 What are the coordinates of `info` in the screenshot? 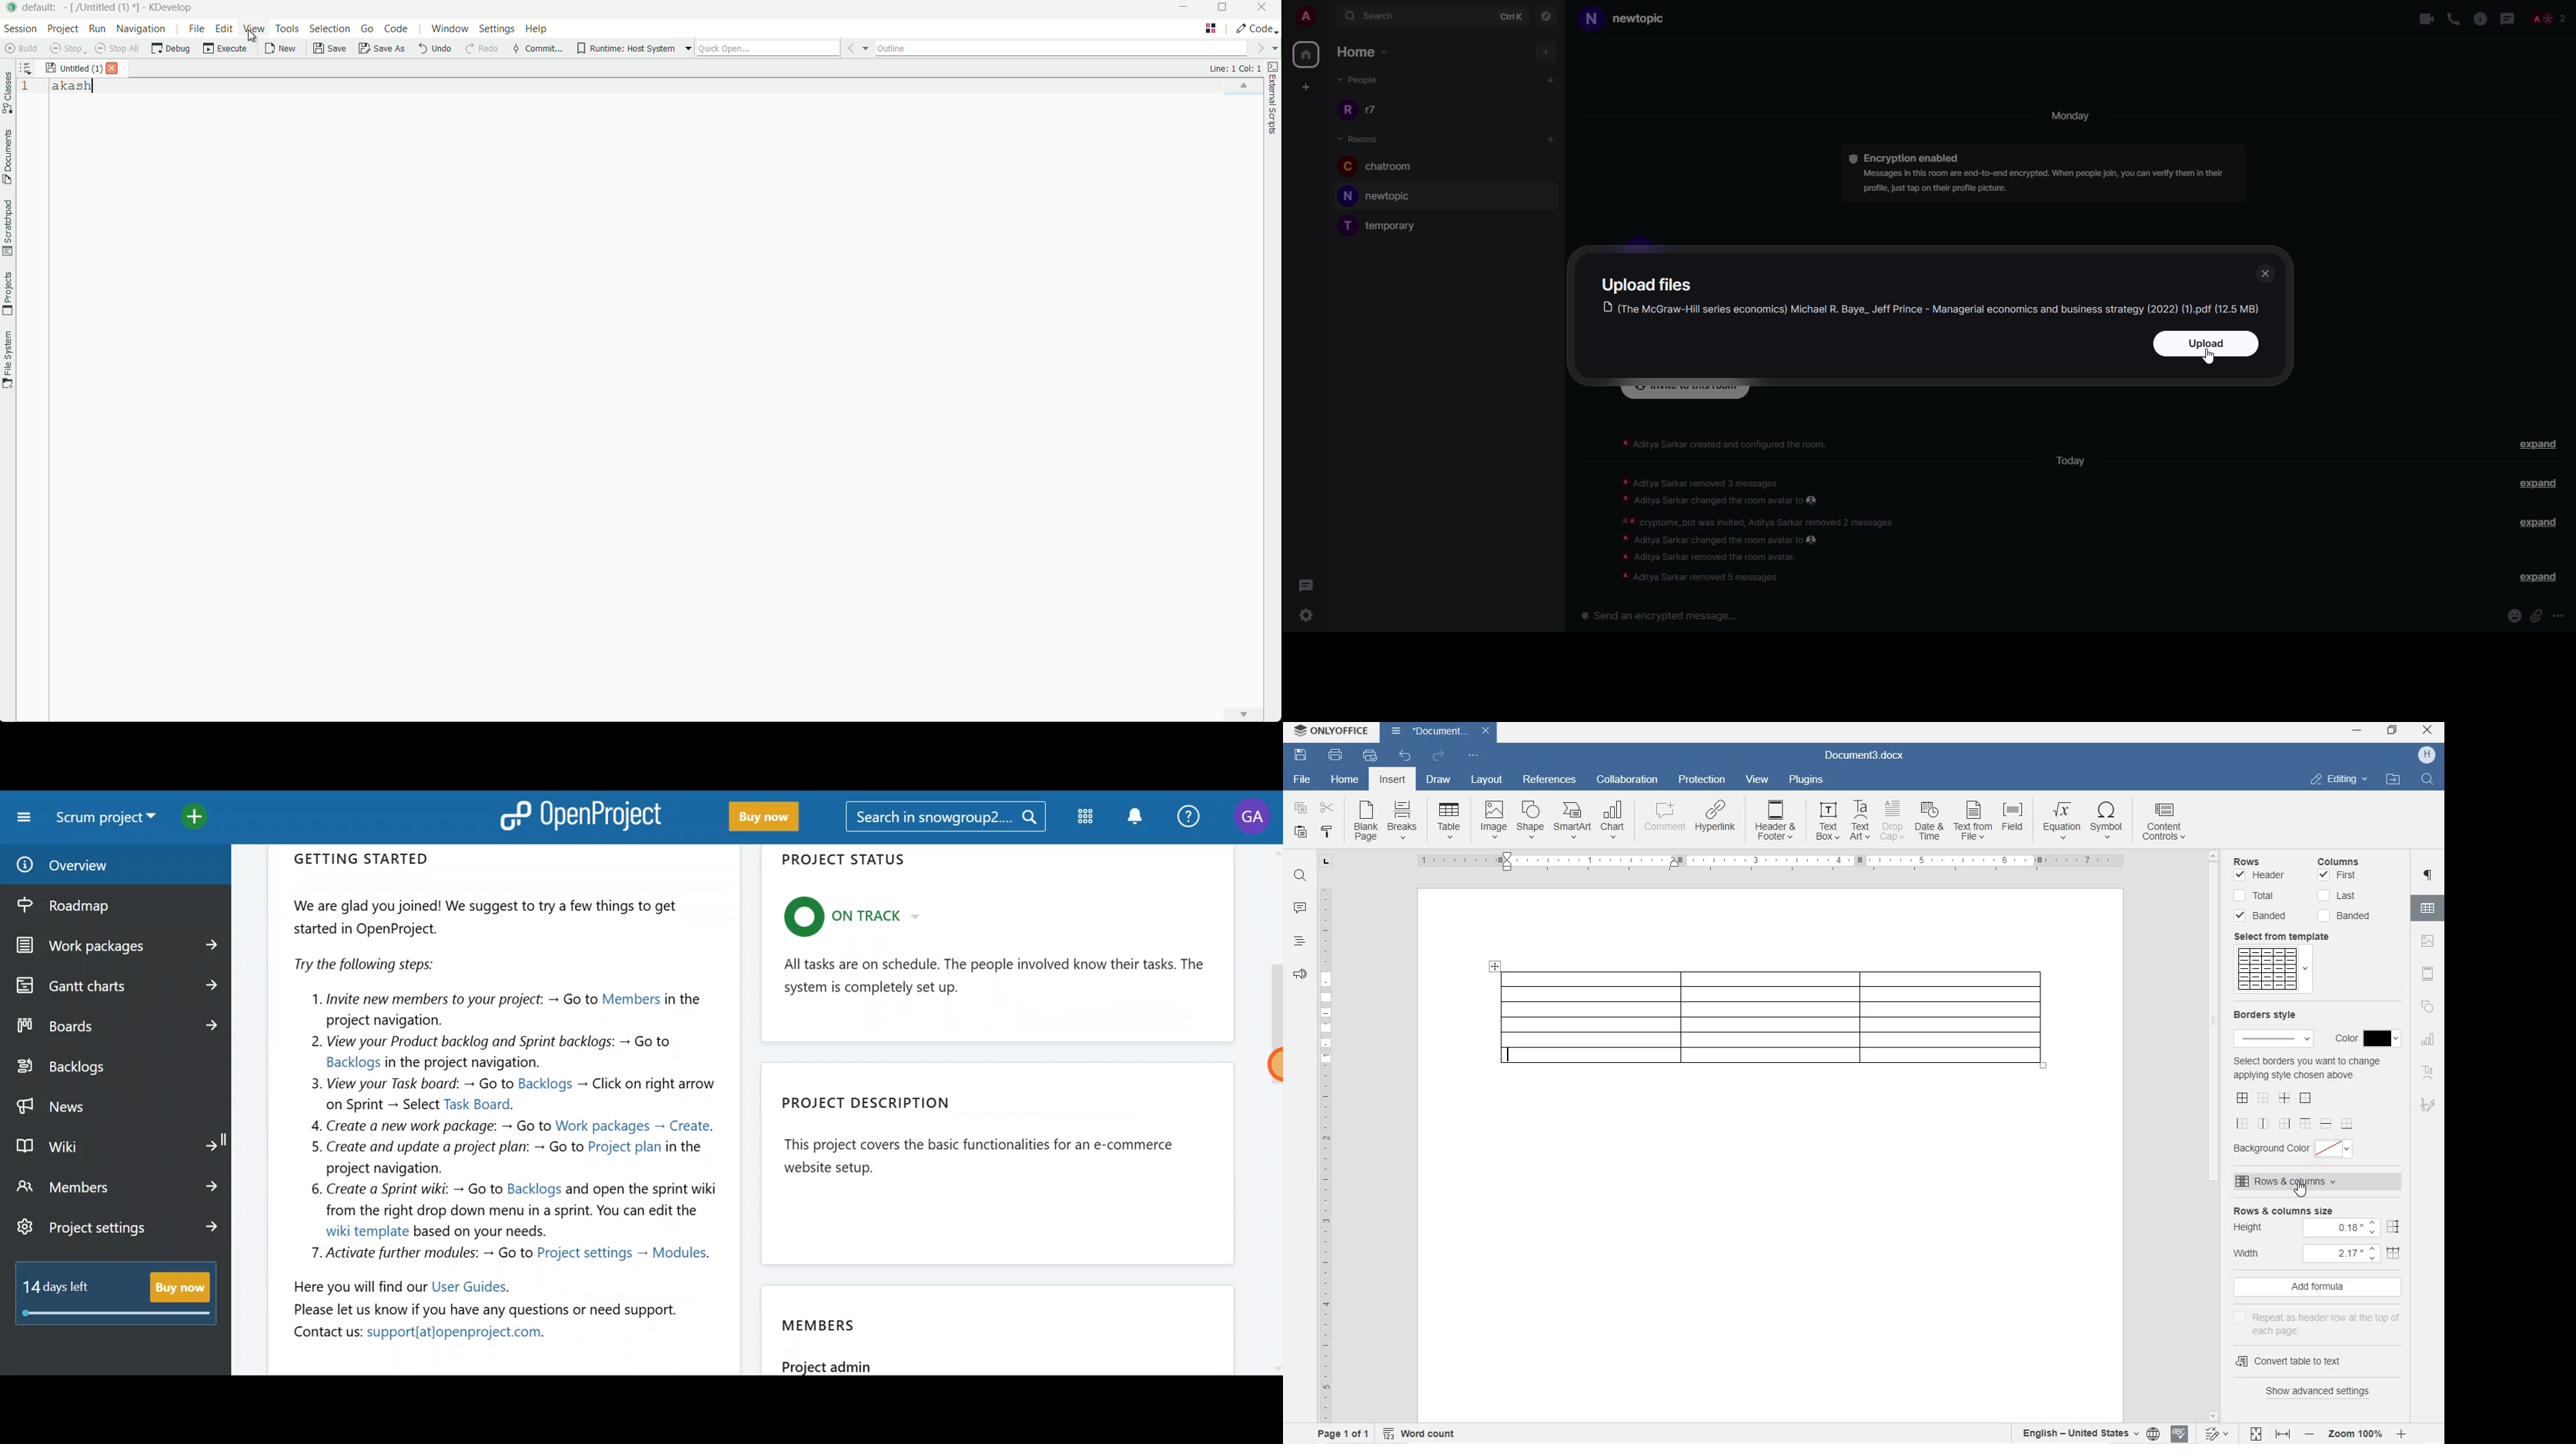 It's located at (1766, 525).